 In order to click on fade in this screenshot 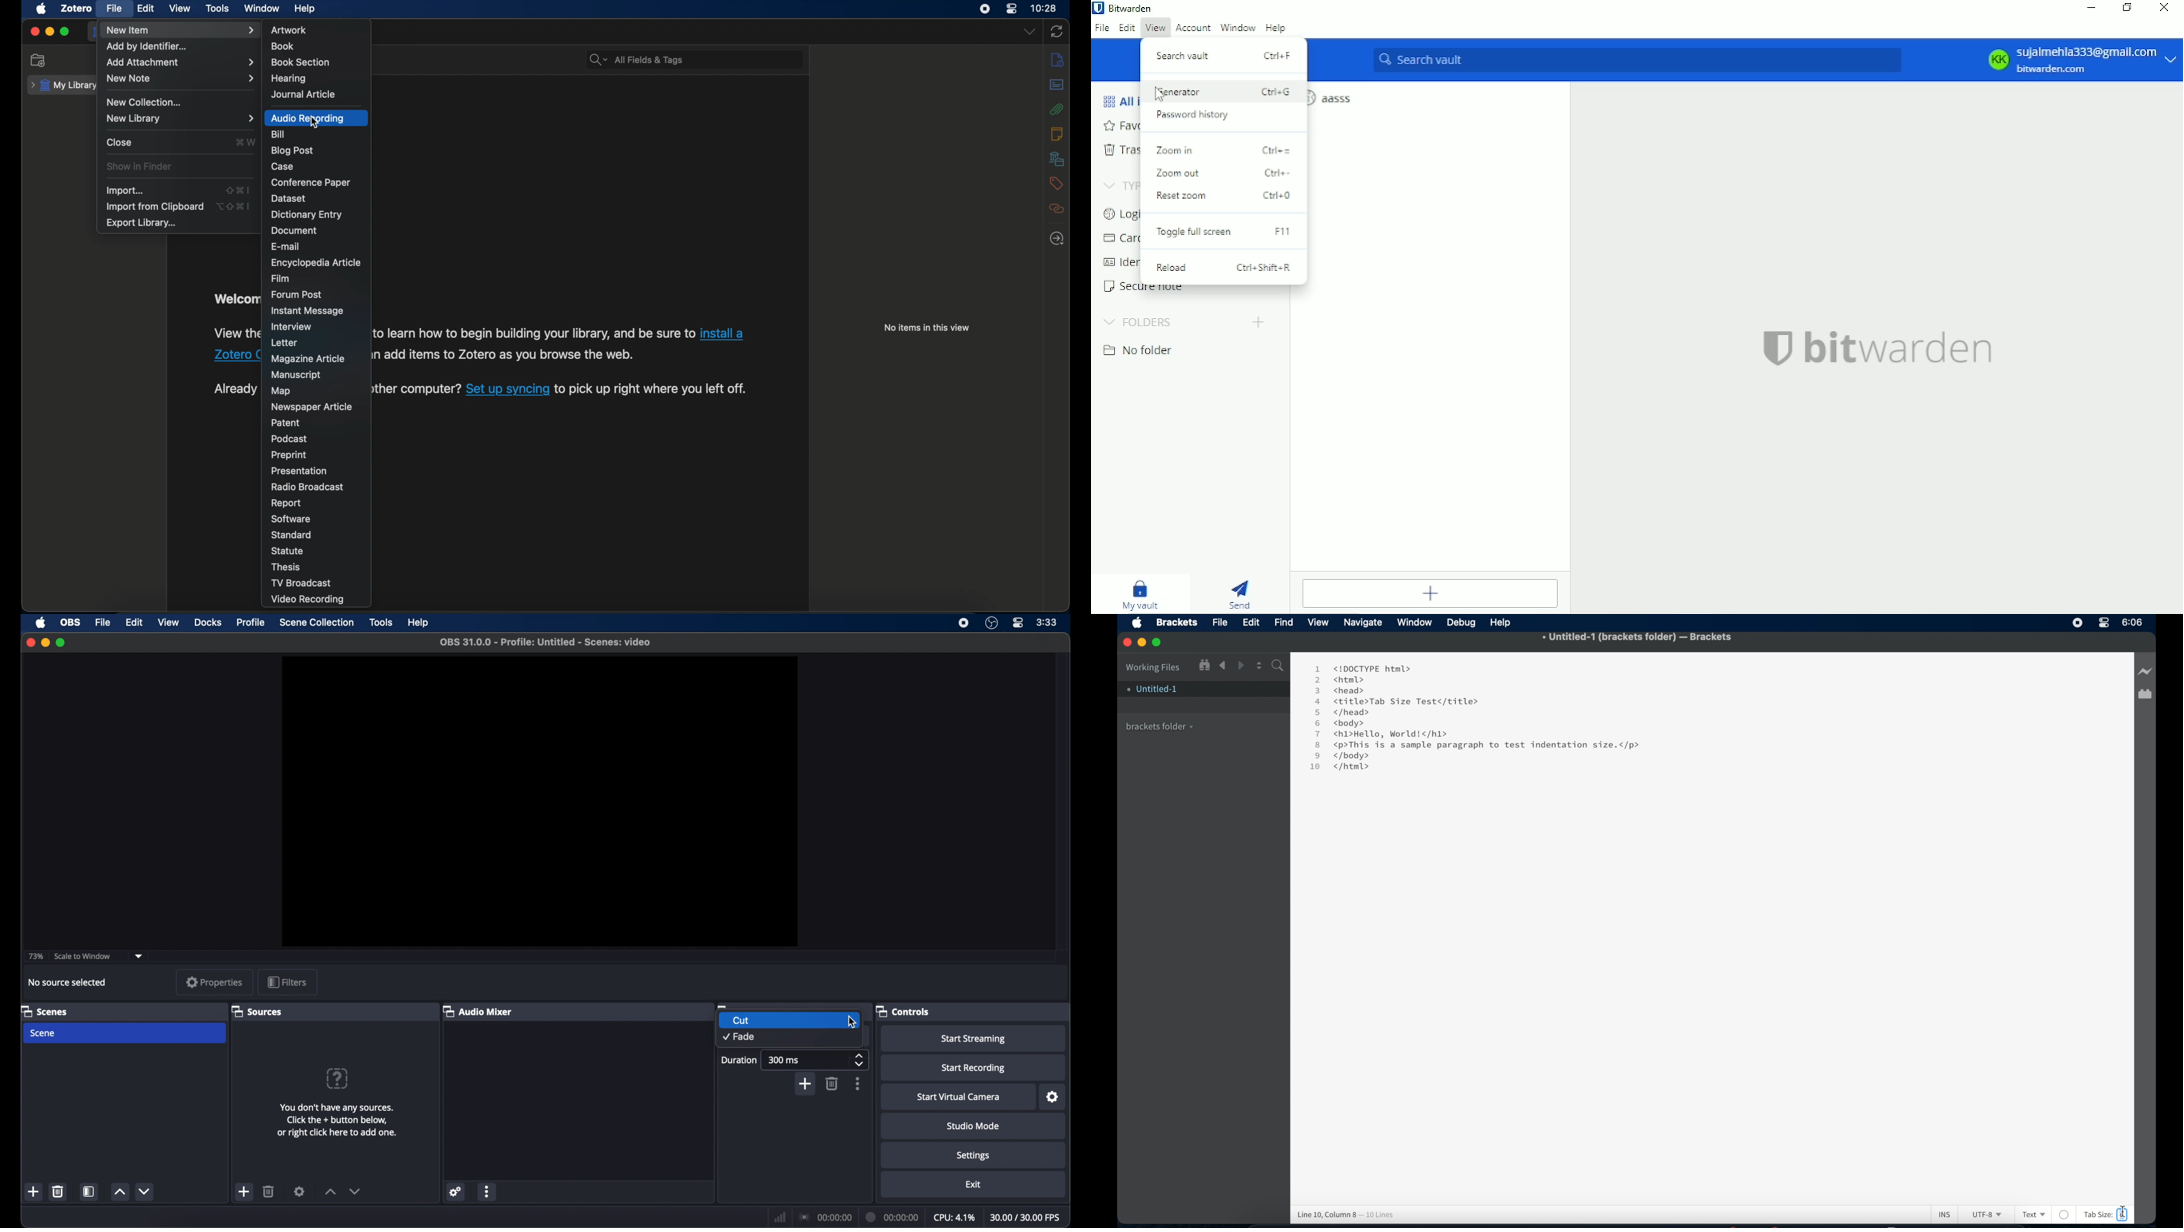, I will do `click(740, 1037)`.